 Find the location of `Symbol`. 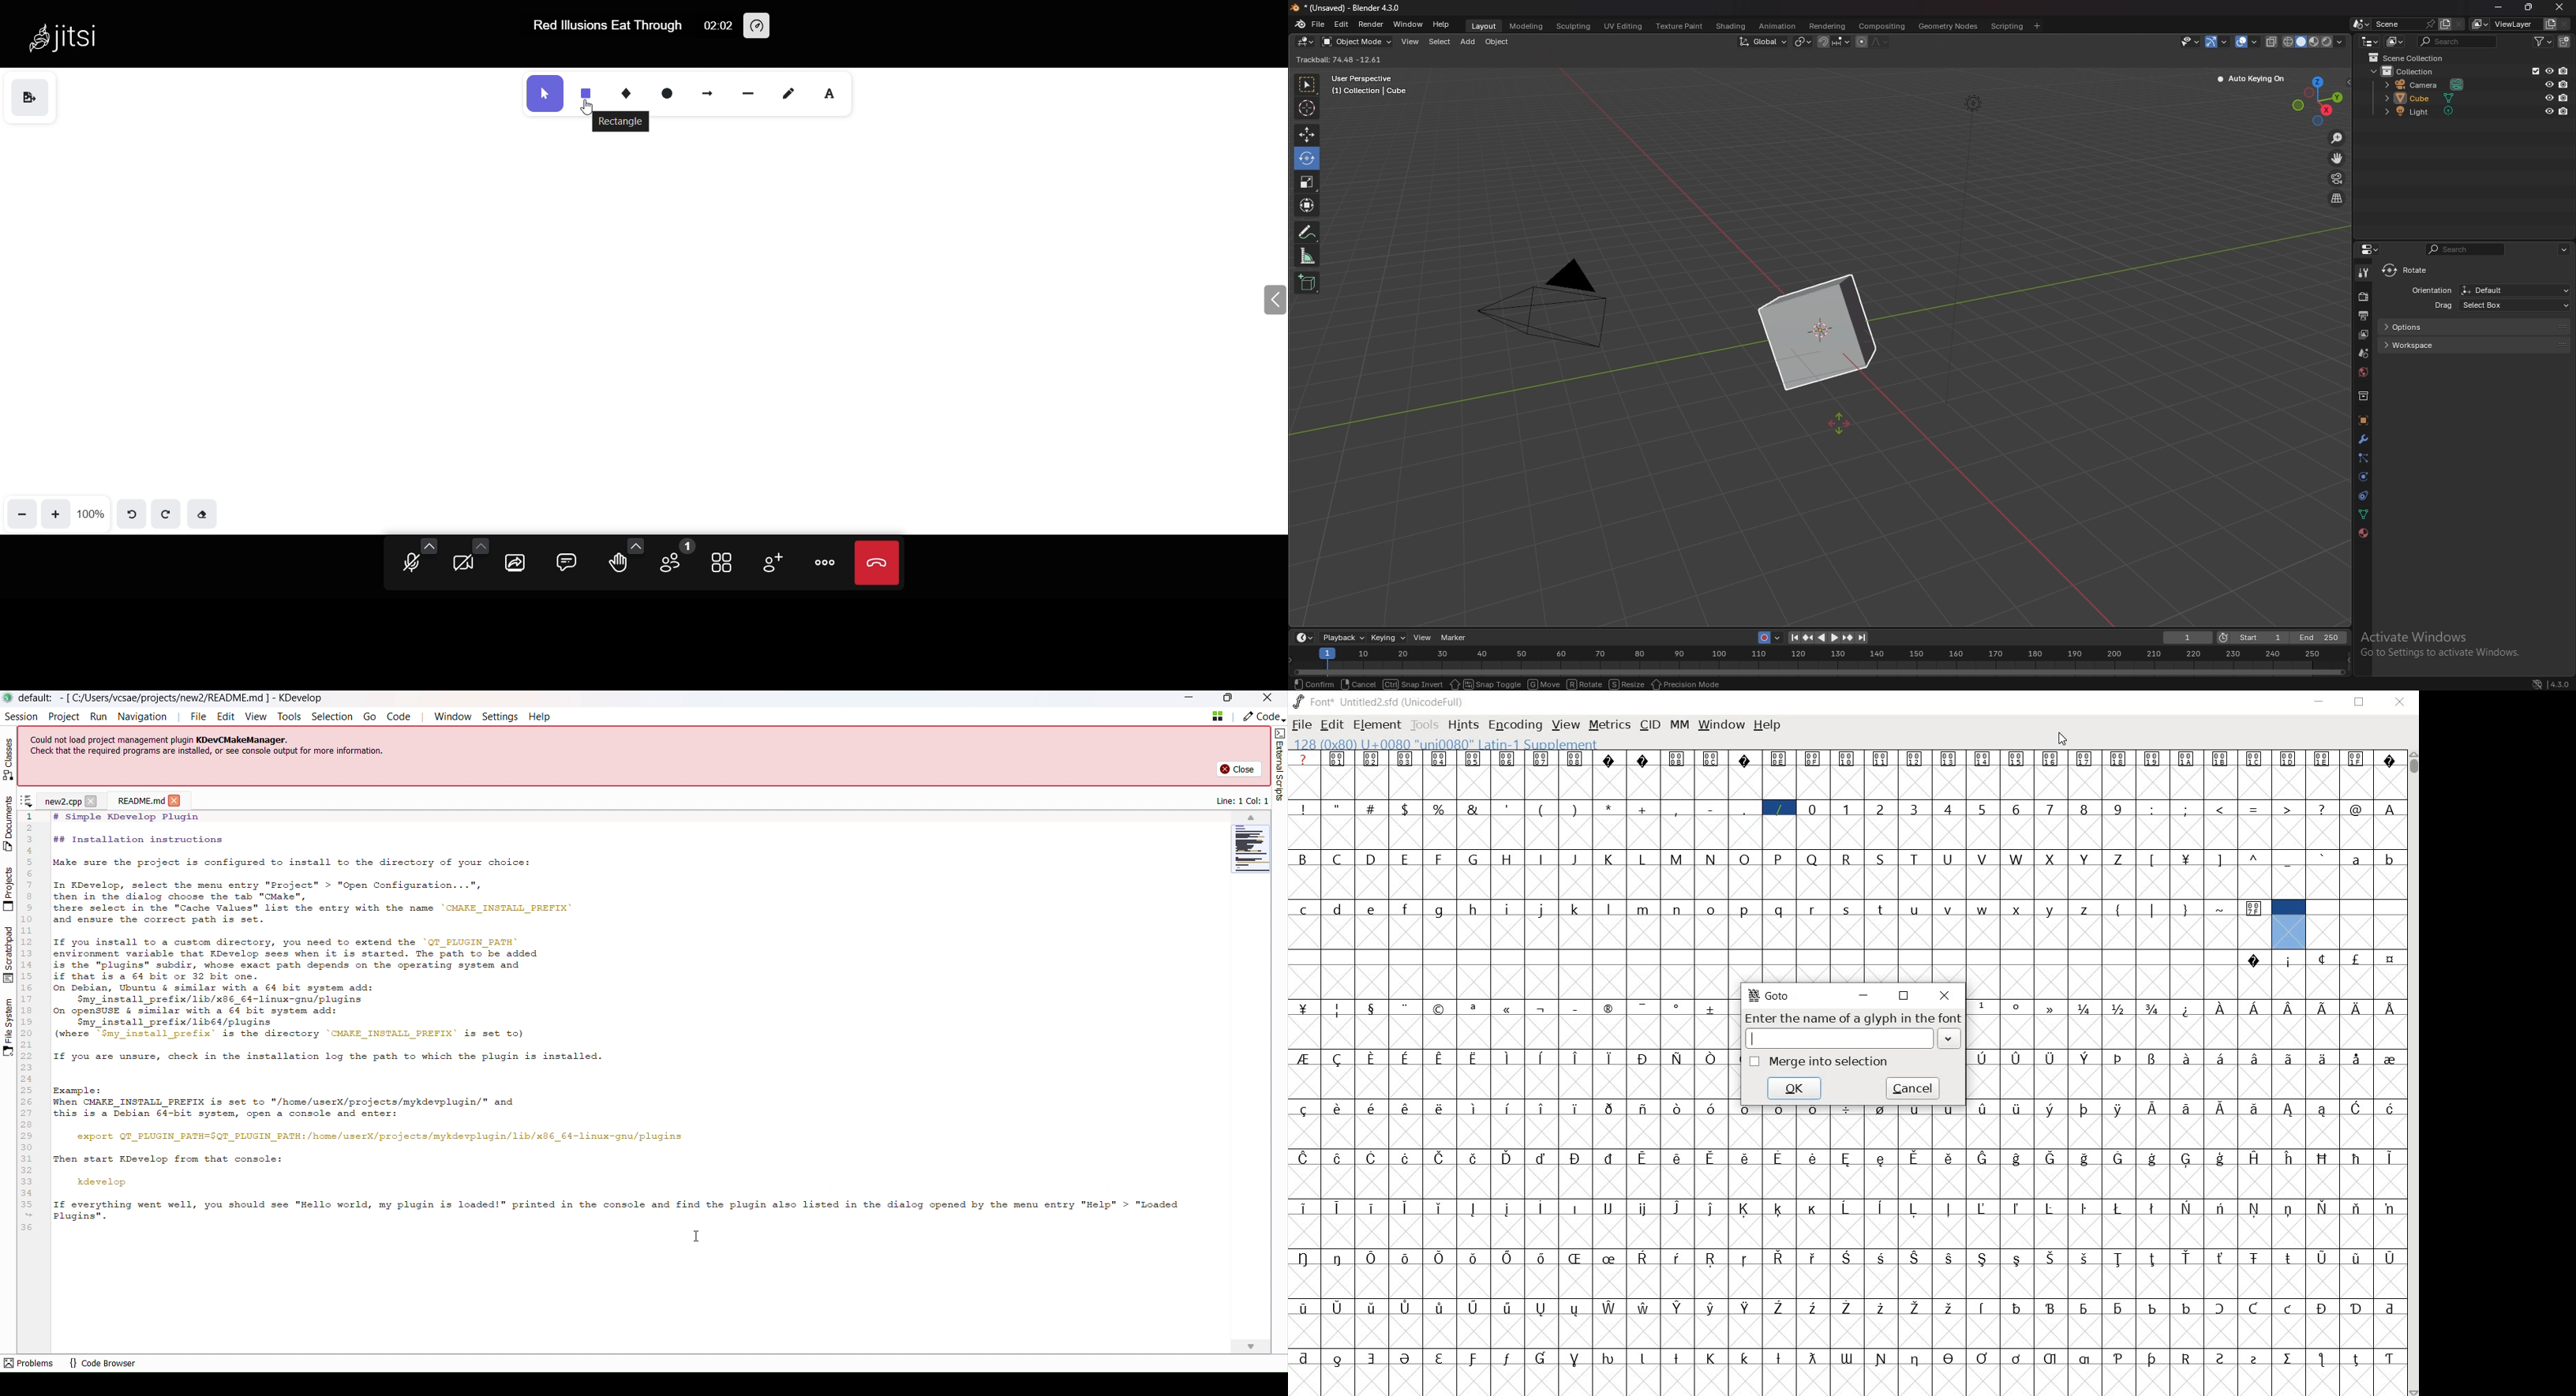

Symbol is located at coordinates (1847, 1107).